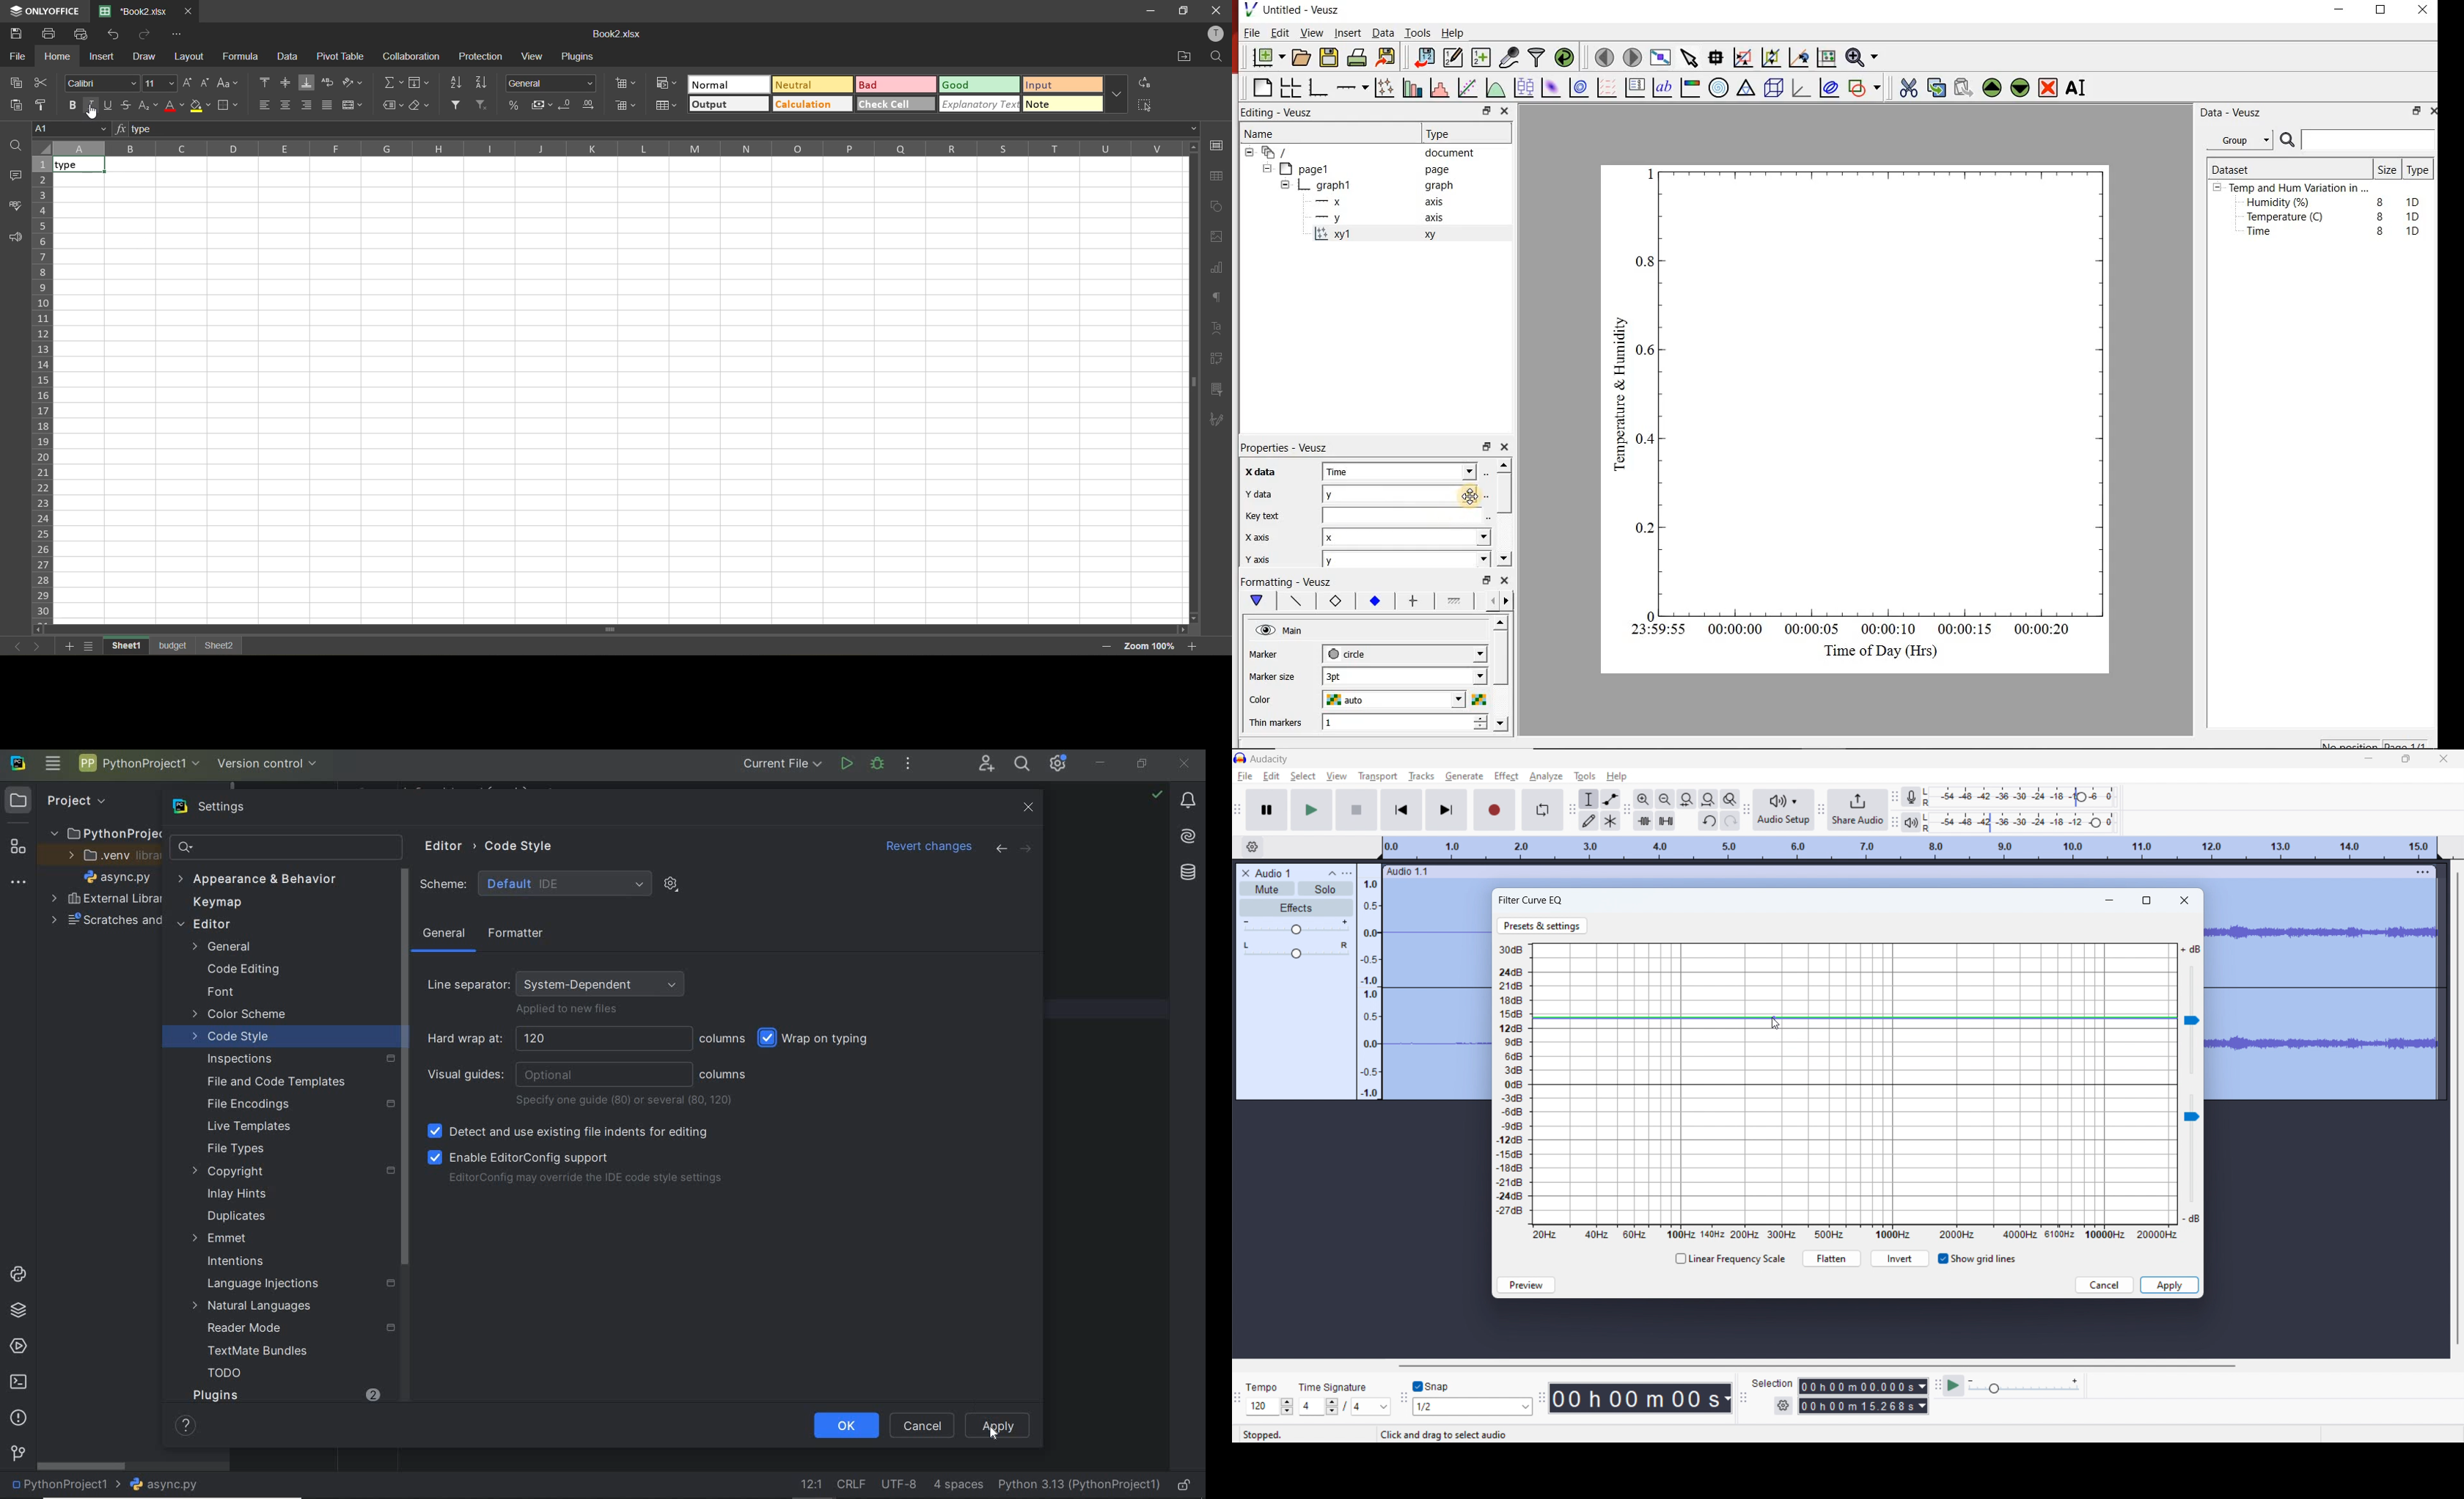 The image size is (2464, 1512). What do you see at coordinates (1438, 495) in the screenshot?
I see `y data dropdown` at bounding box center [1438, 495].